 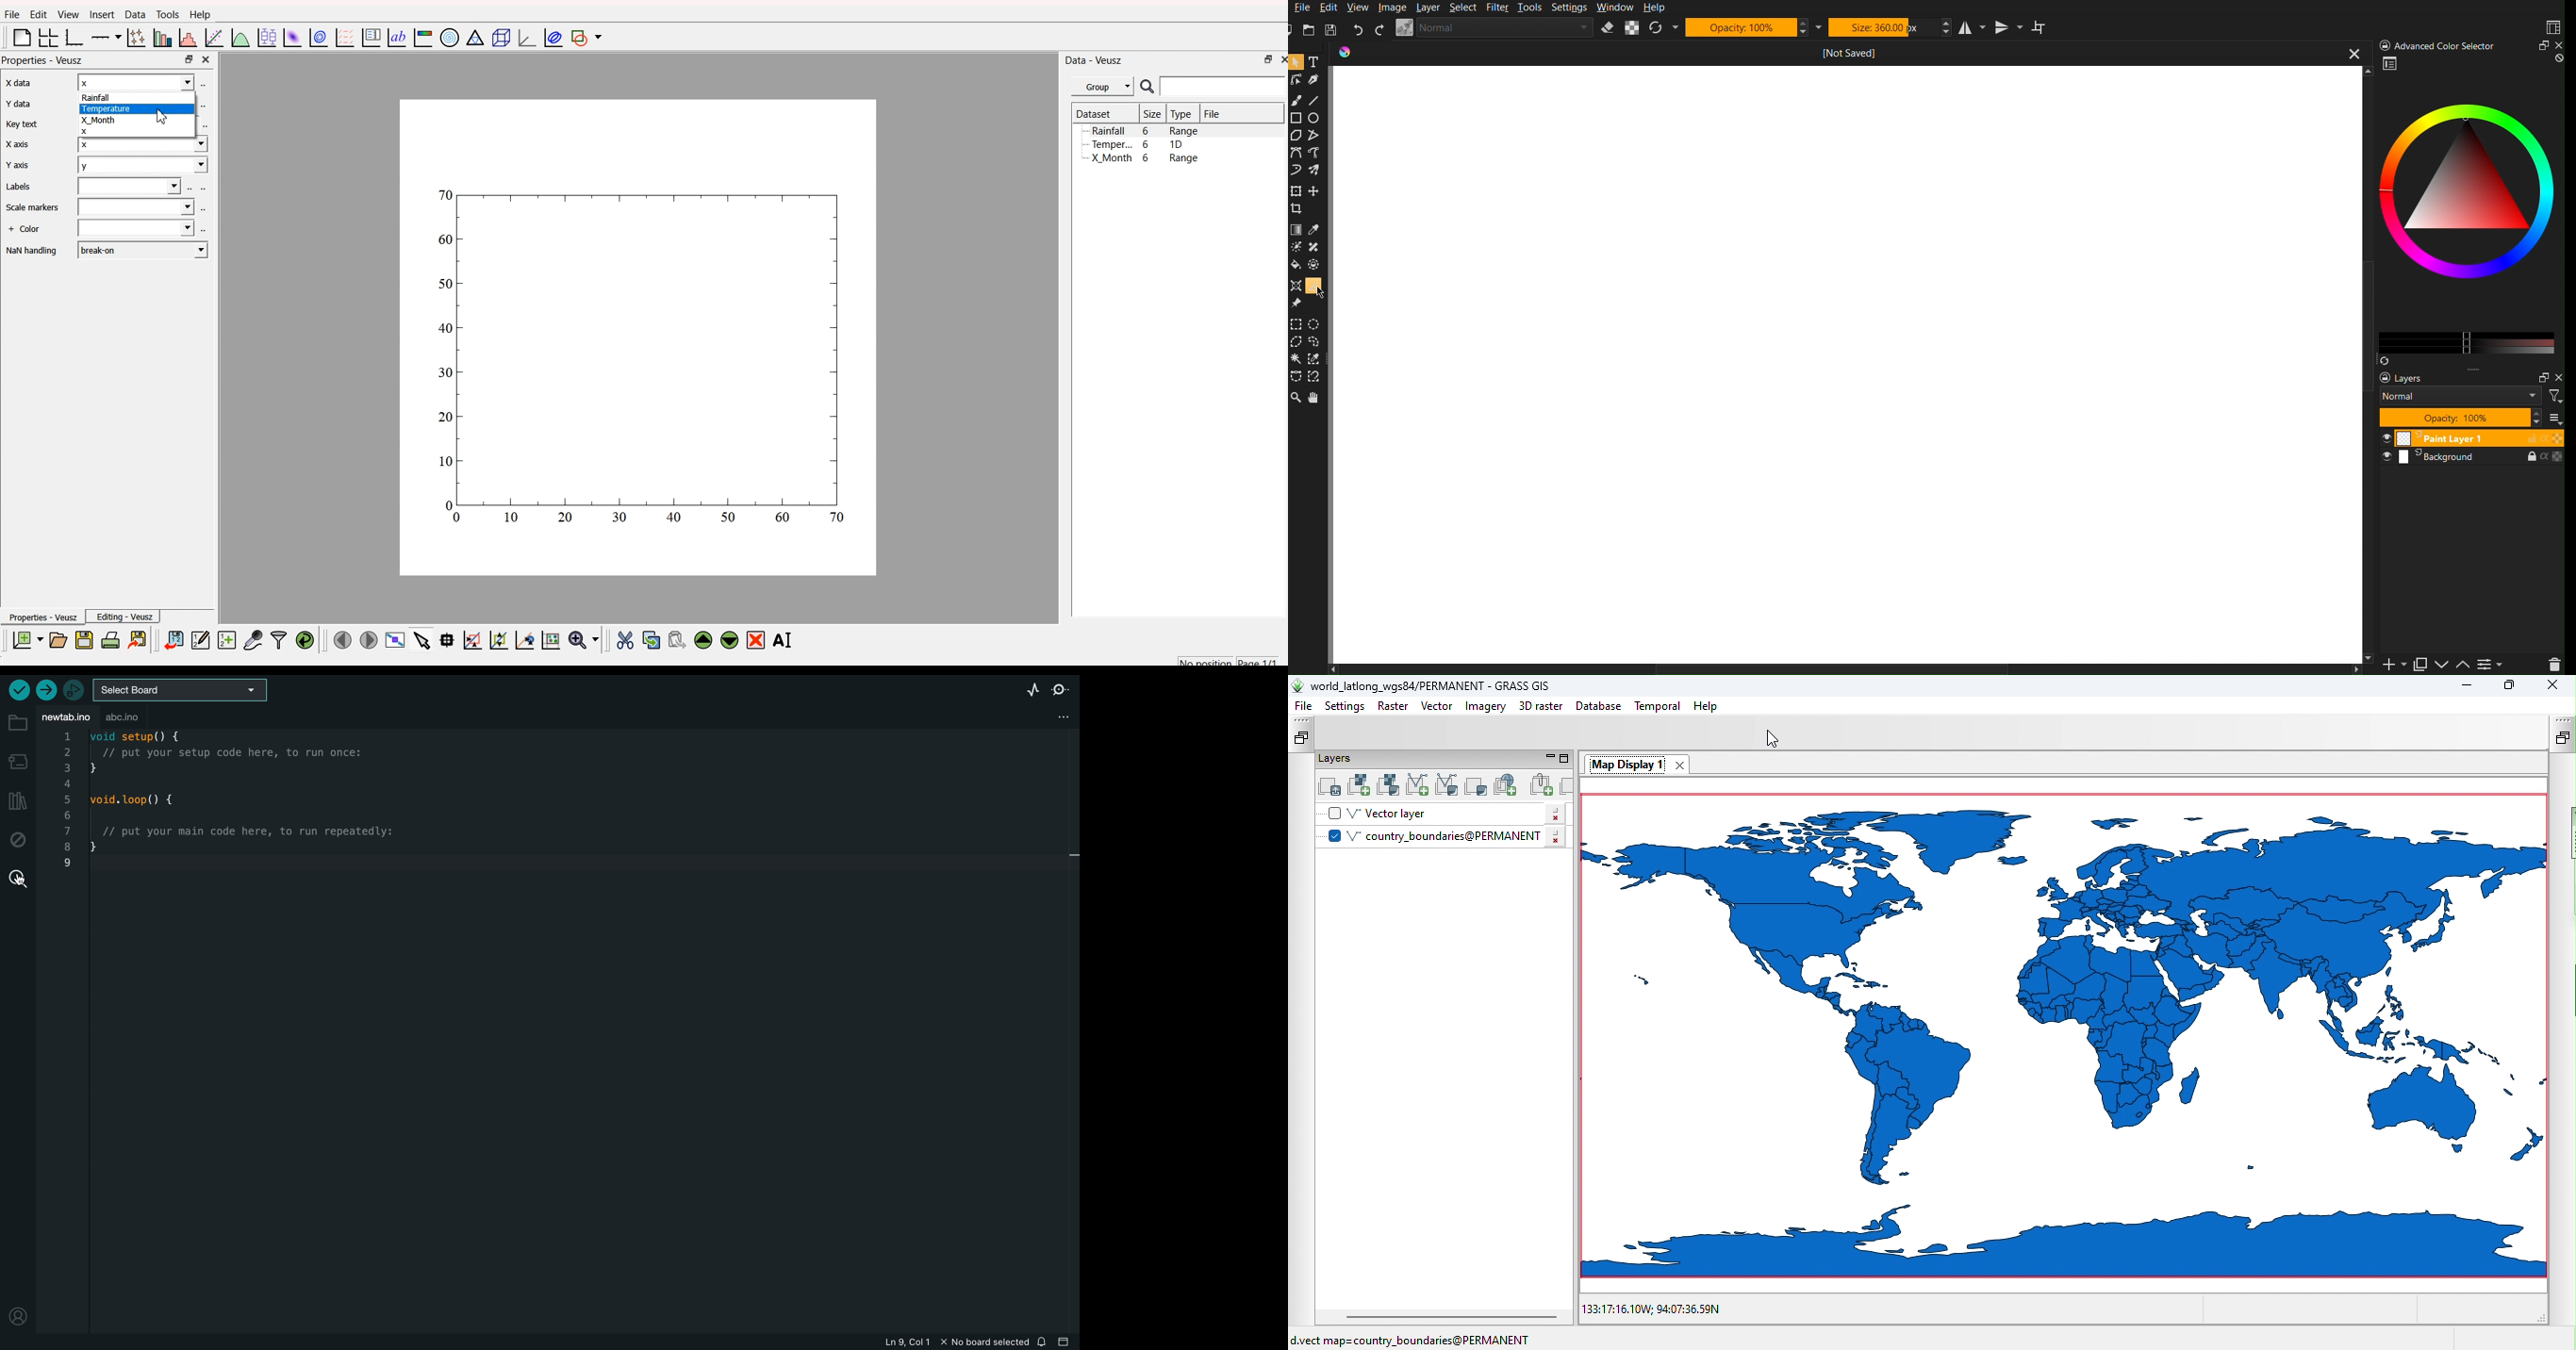 I want to click on Open, so click(x=1311, y=31).